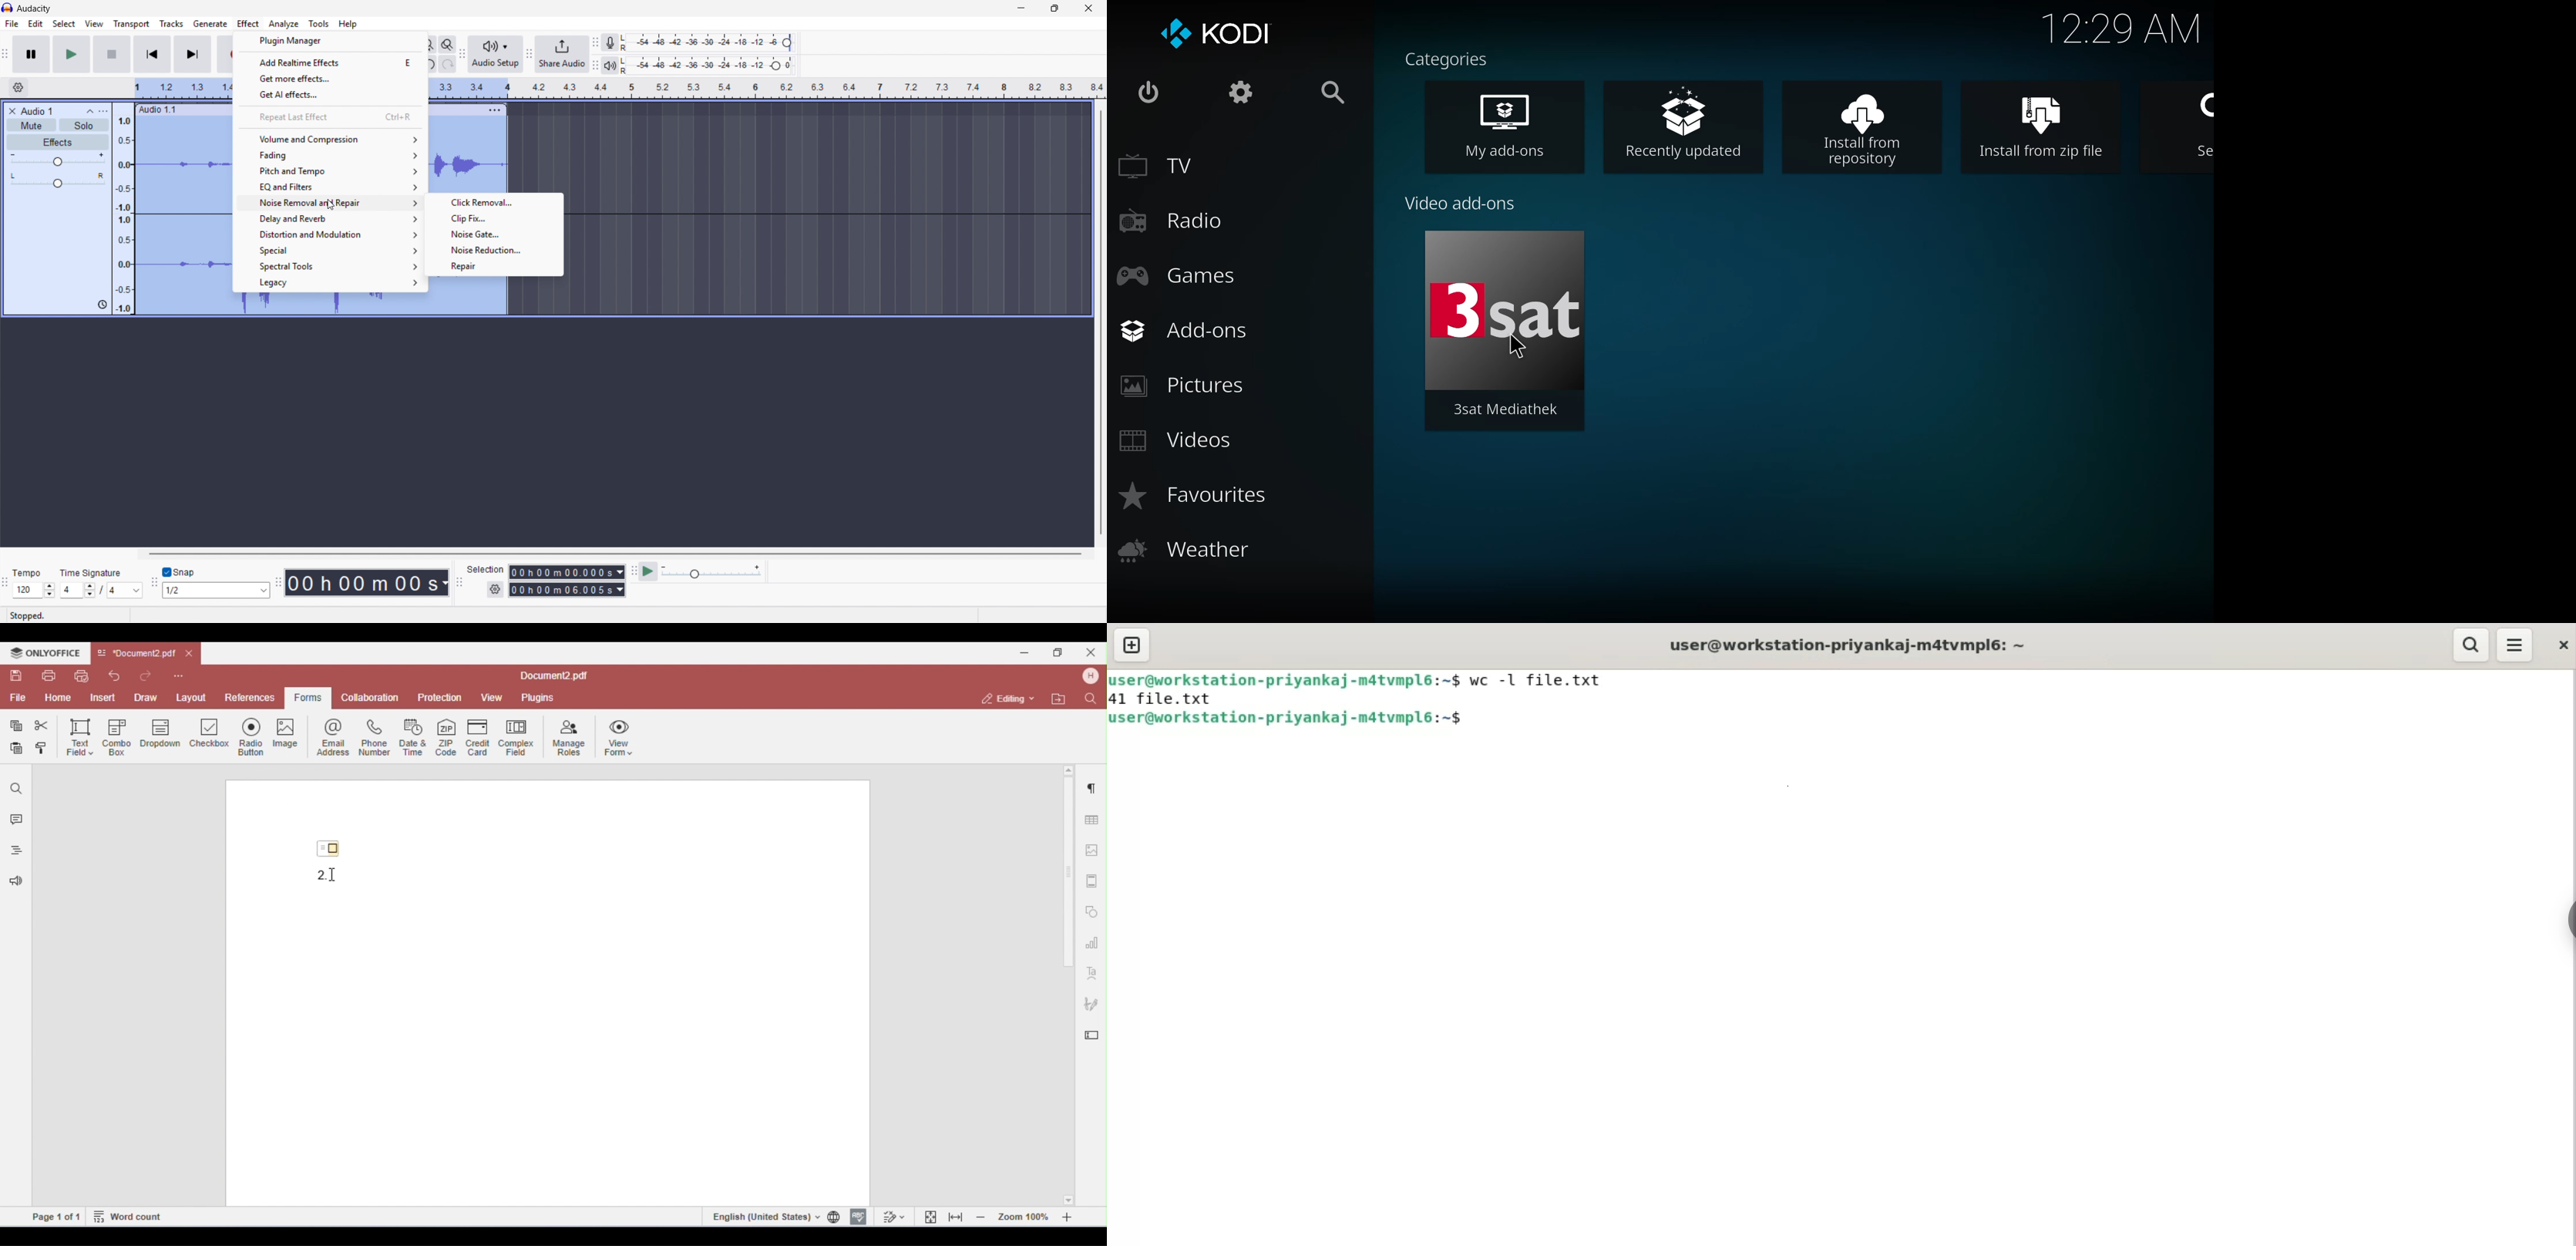 The height and width of the screenshot is (1260, 2576). I want to click on my add ons, so click(1504, 126).